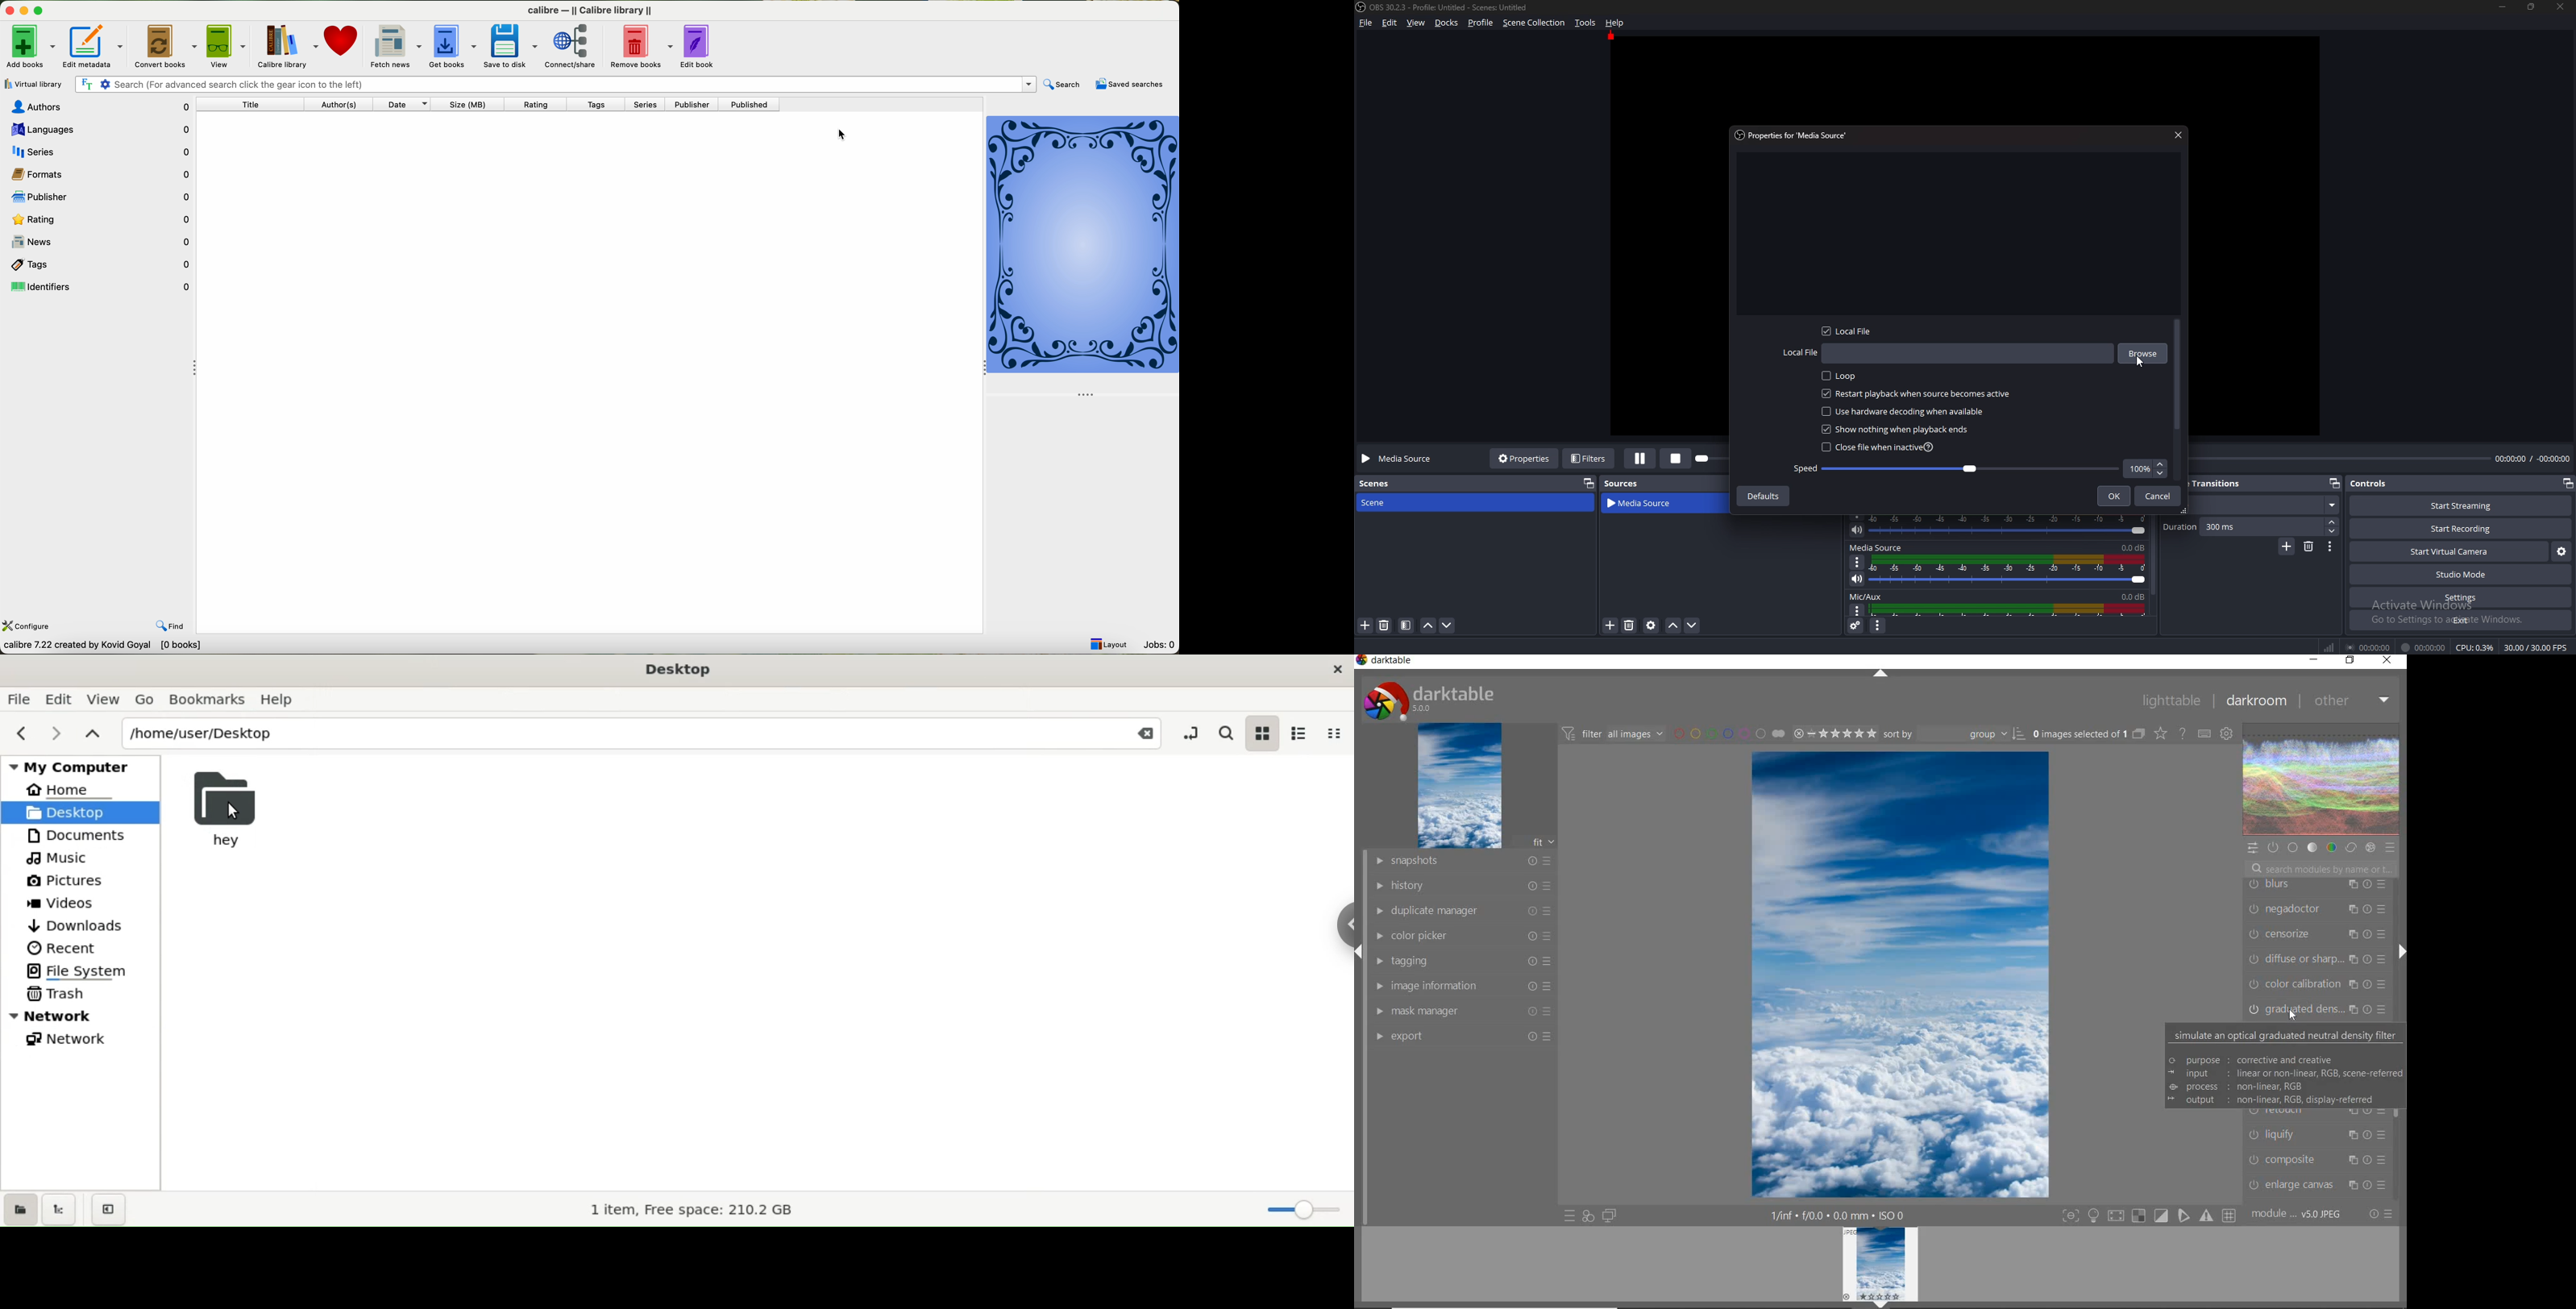 This screenshot has height=1316, width=2576. Describe the element at coordinates (2322, 780) in the screenshot. I see `WAVEFORM` at that location.